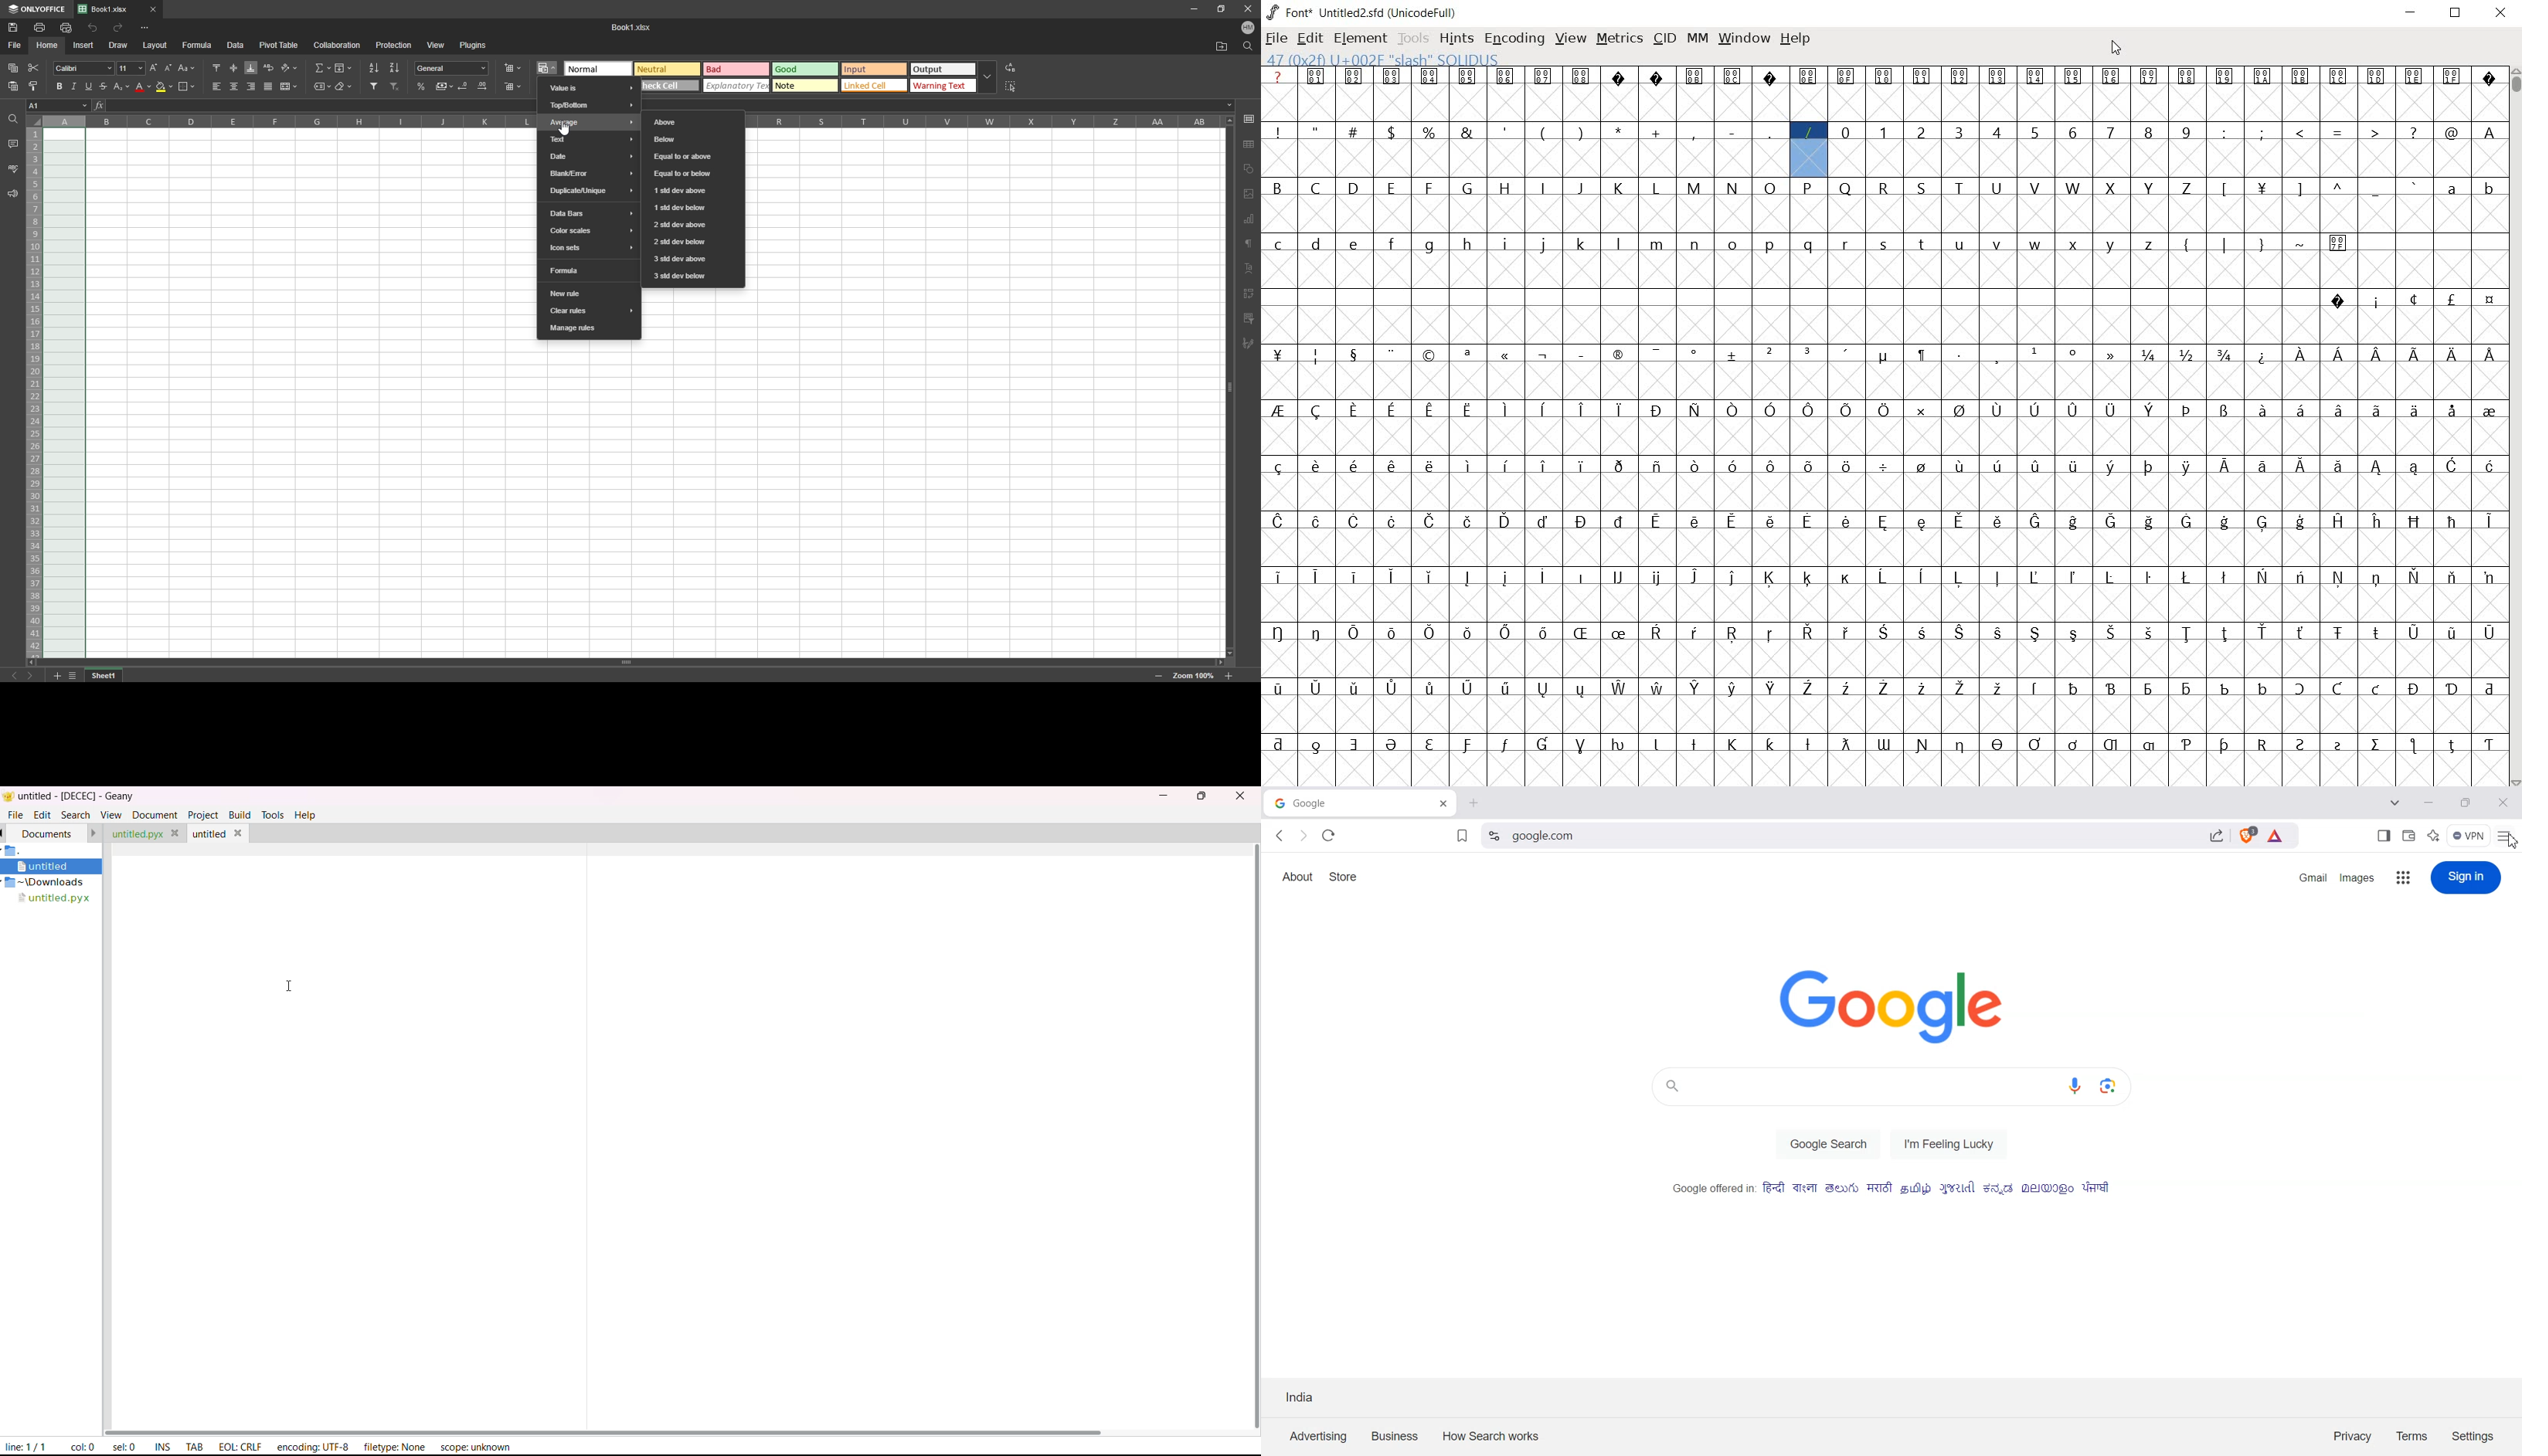 The image size is (2548, 1456). I want to click on glyph, so click(1694, 577).